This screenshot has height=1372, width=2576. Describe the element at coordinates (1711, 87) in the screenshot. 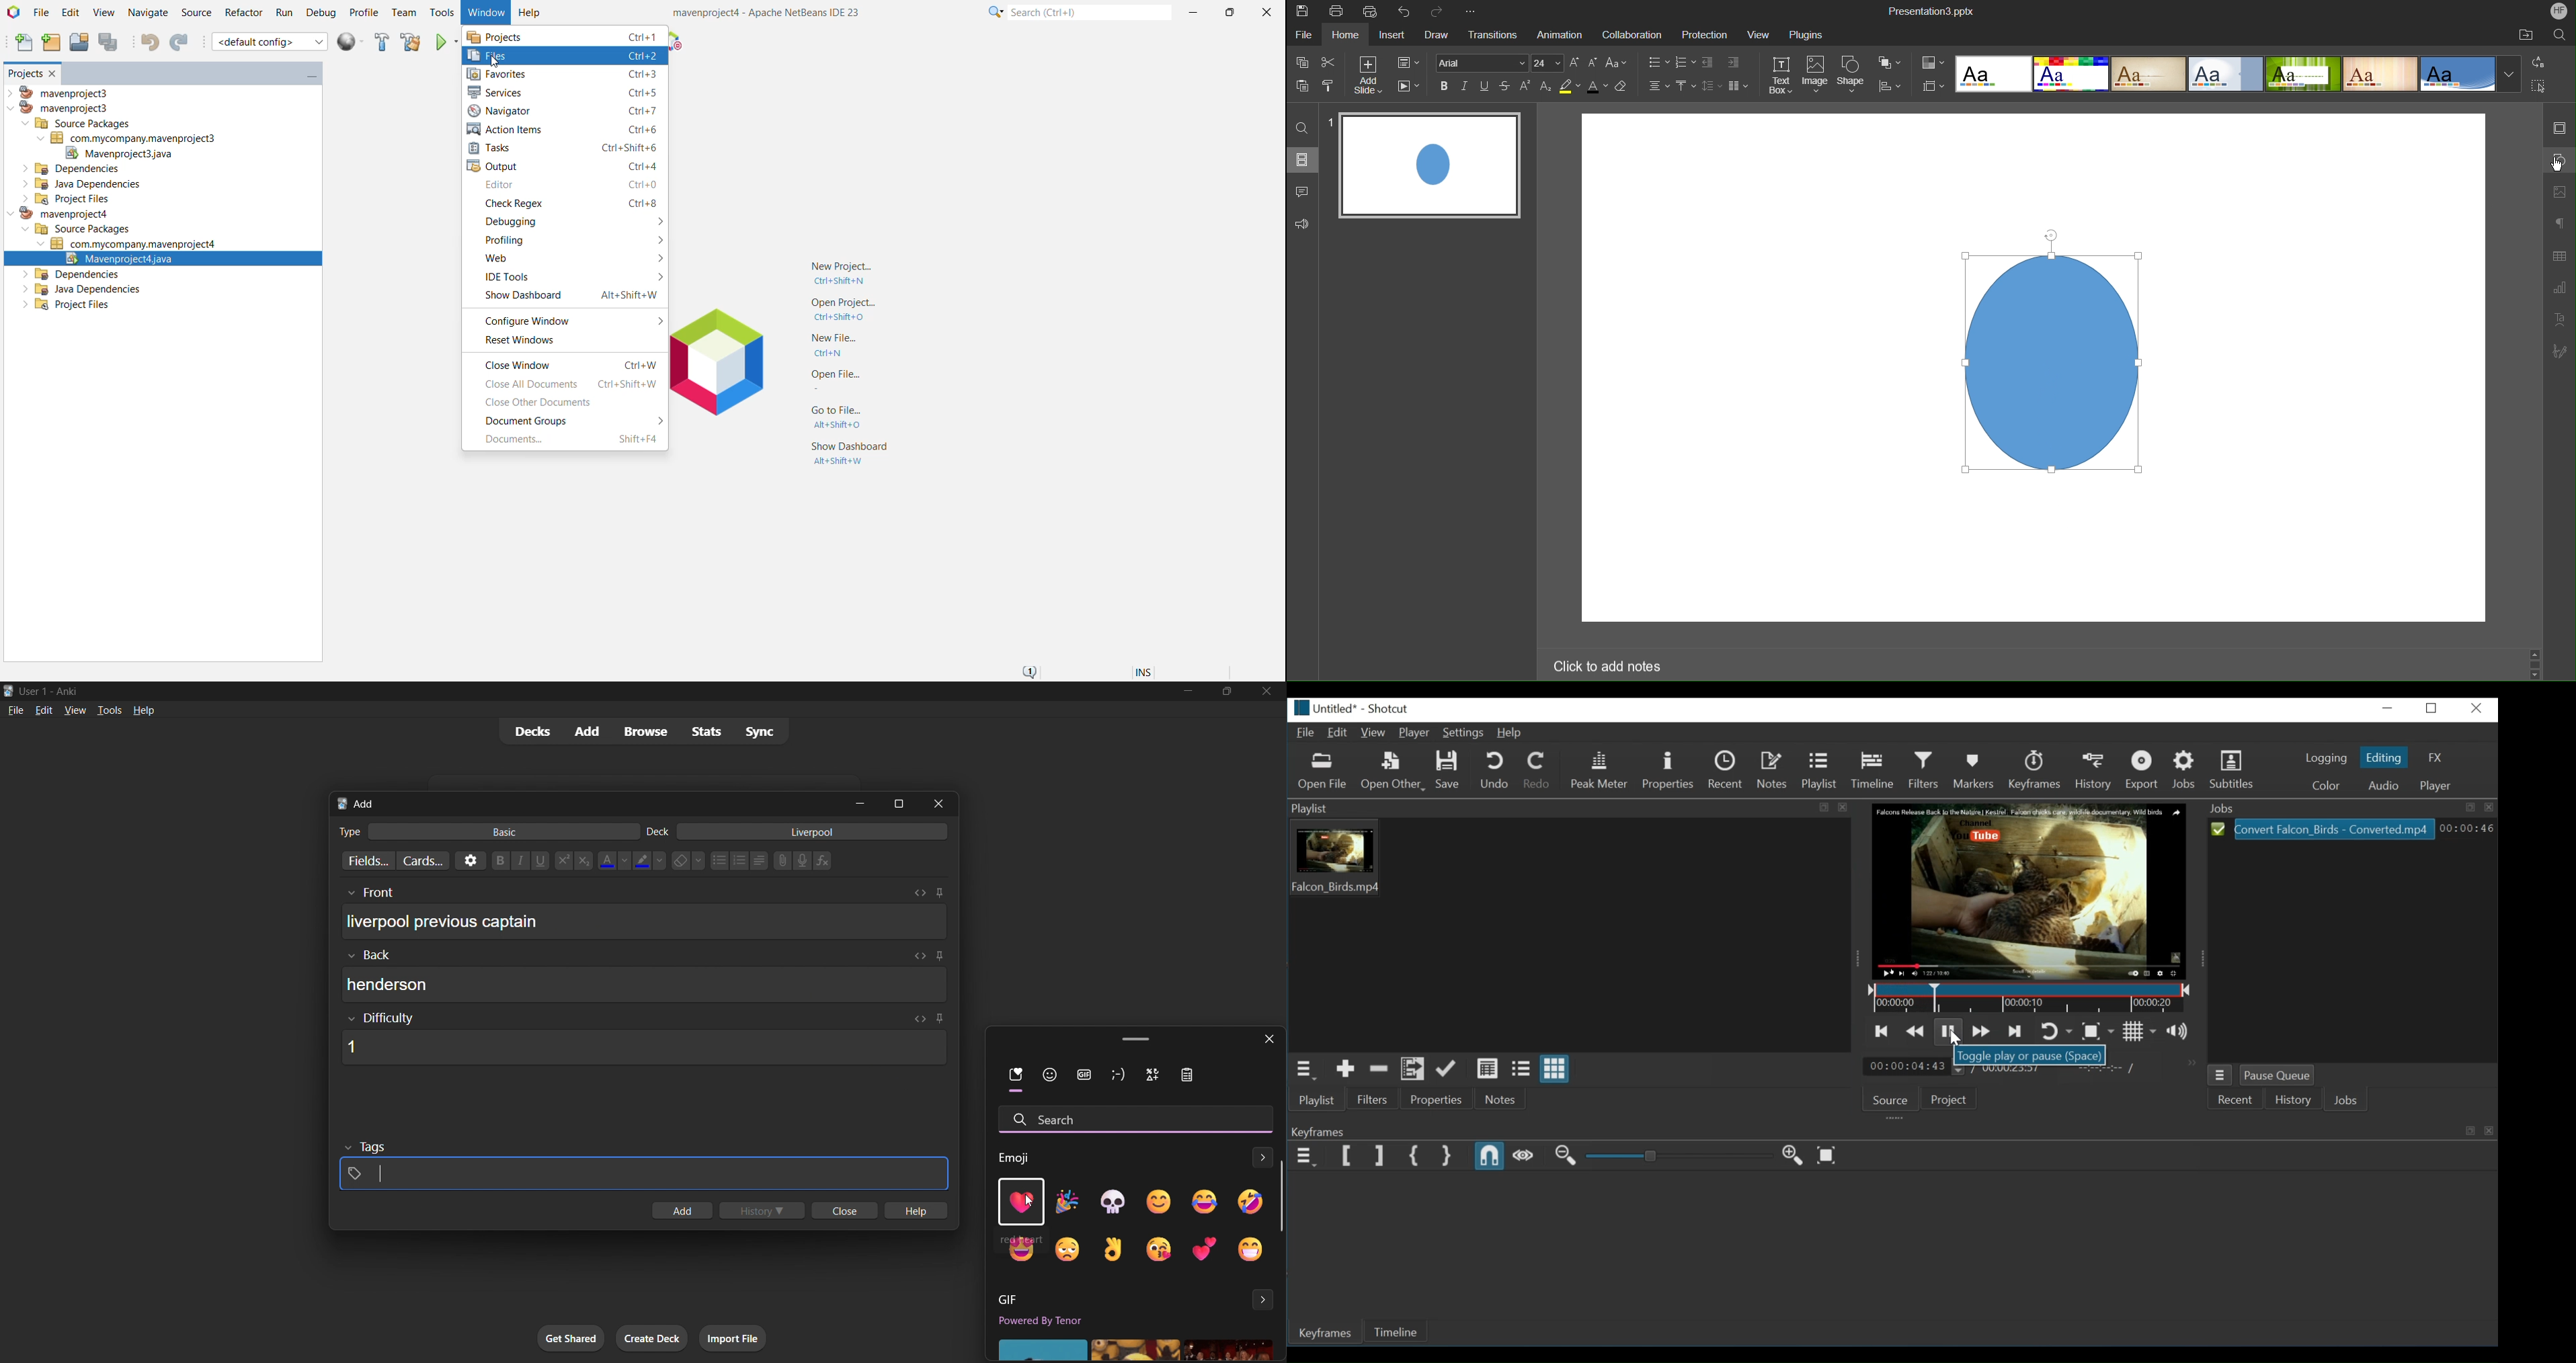

I see `Line Spacing` at that location.